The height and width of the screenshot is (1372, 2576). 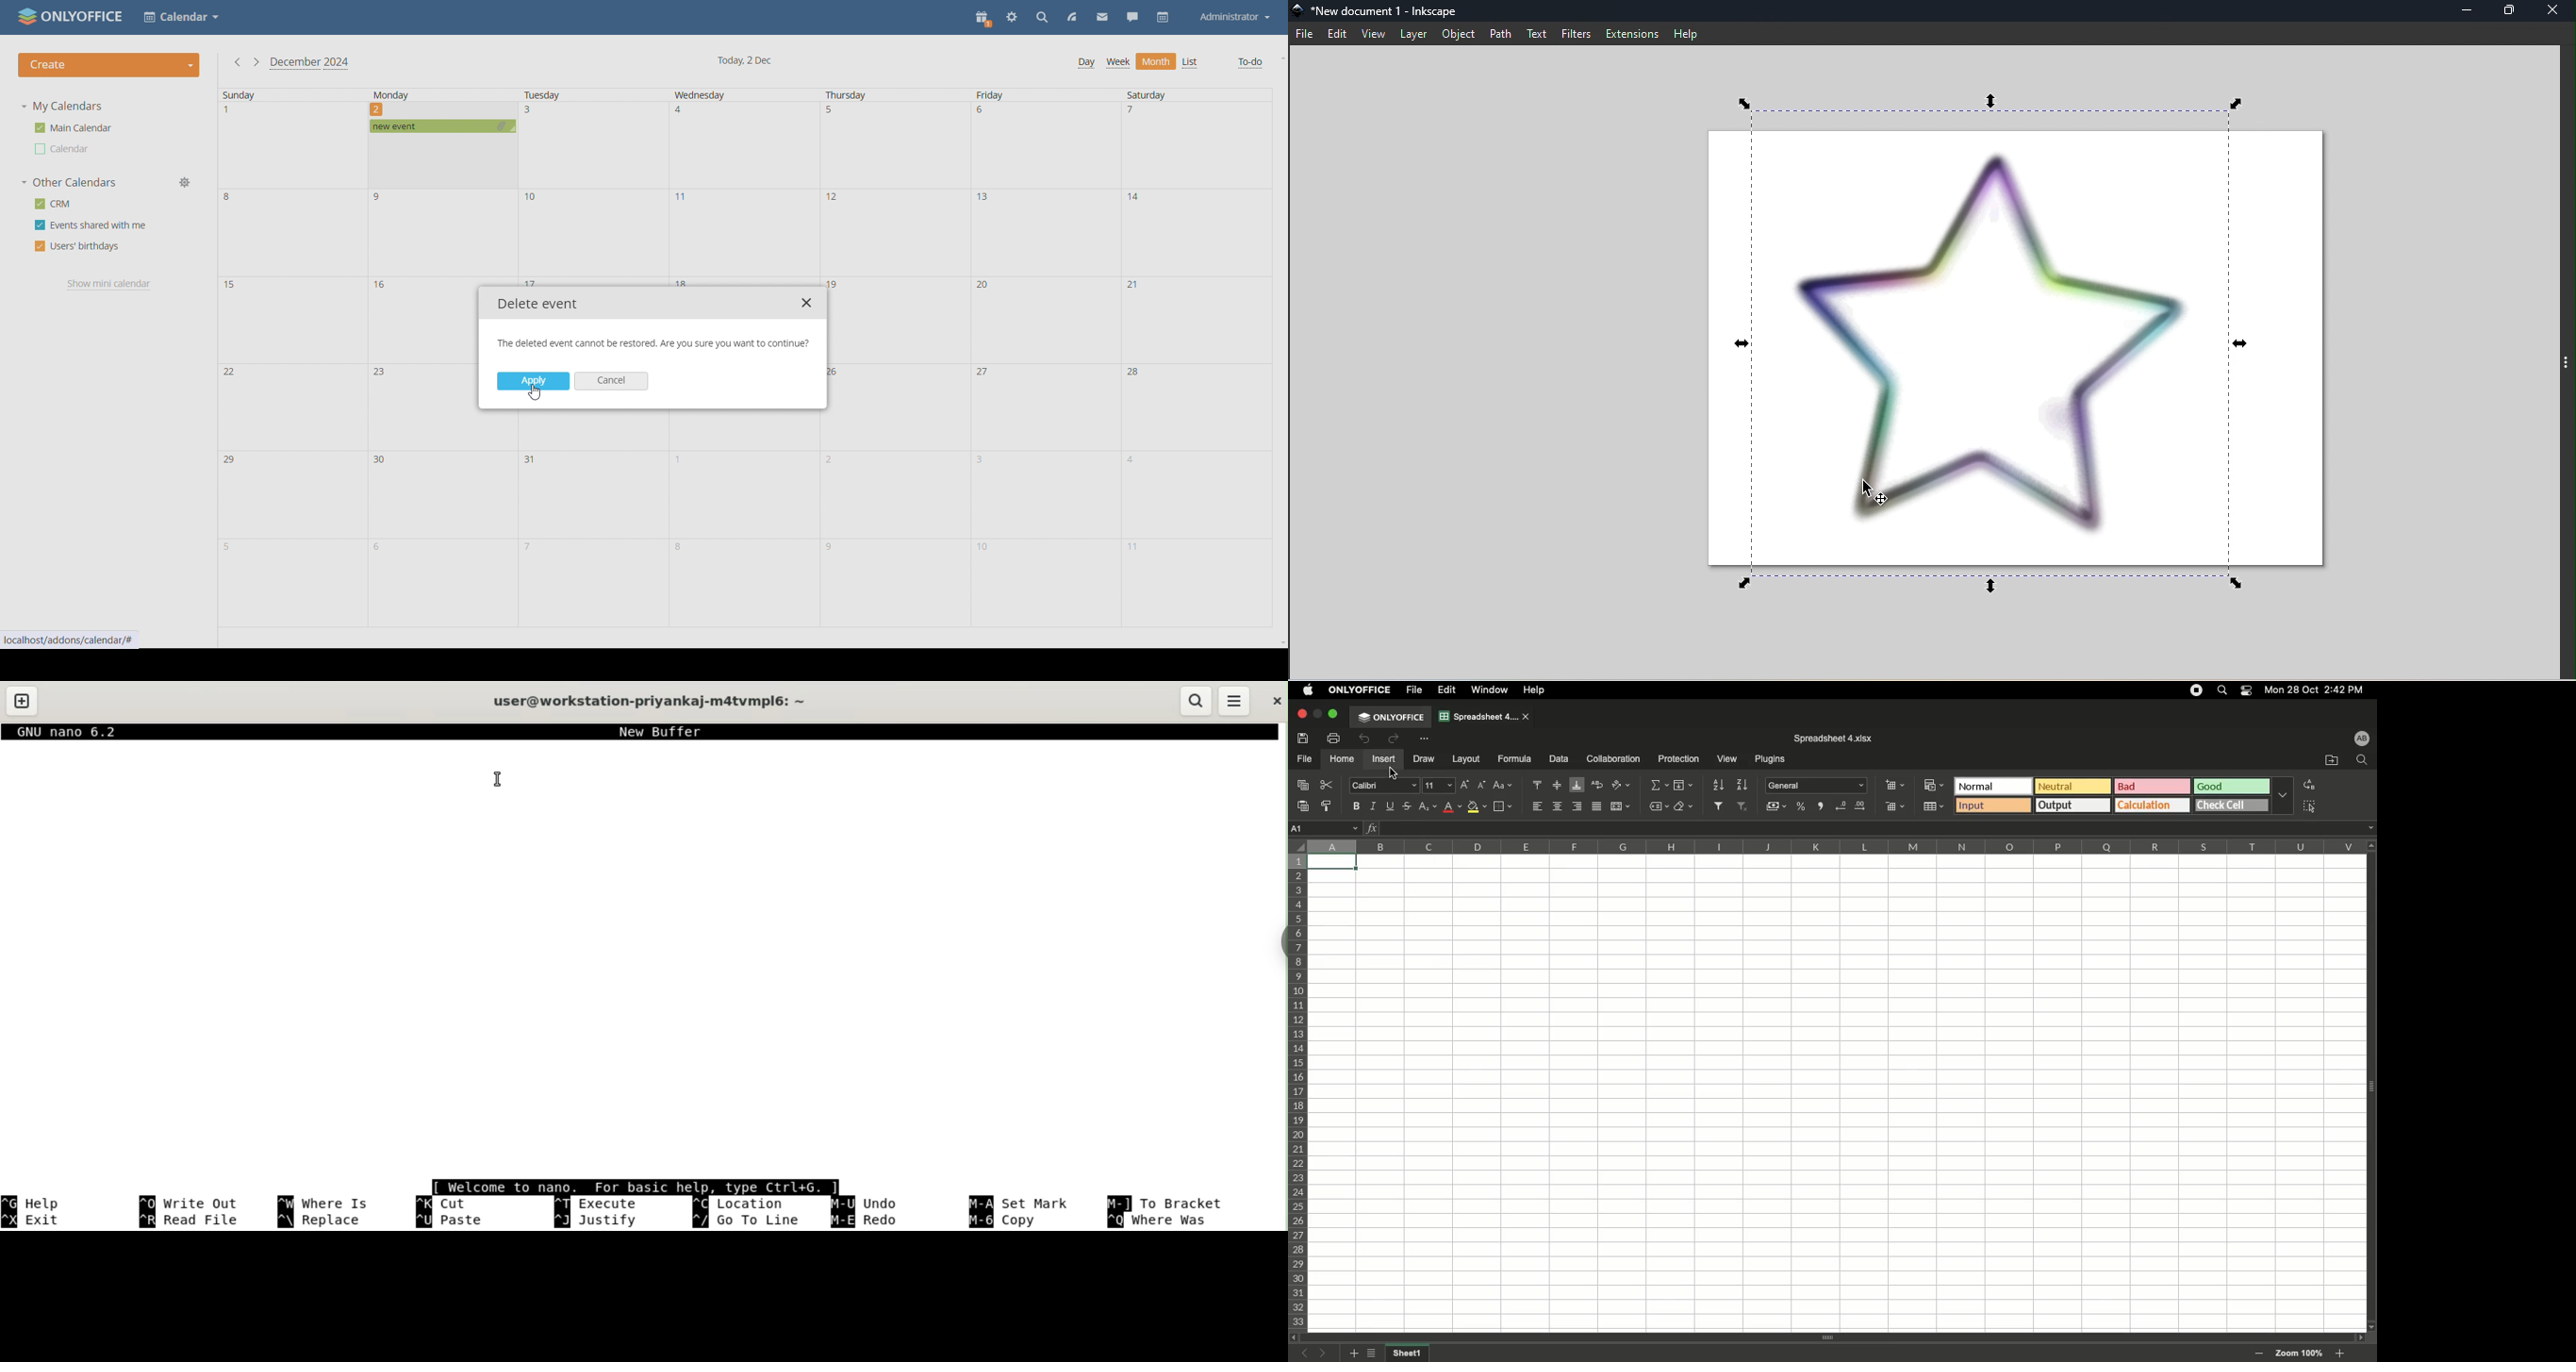 I want to click on chat, so click(x=1132, y=17).